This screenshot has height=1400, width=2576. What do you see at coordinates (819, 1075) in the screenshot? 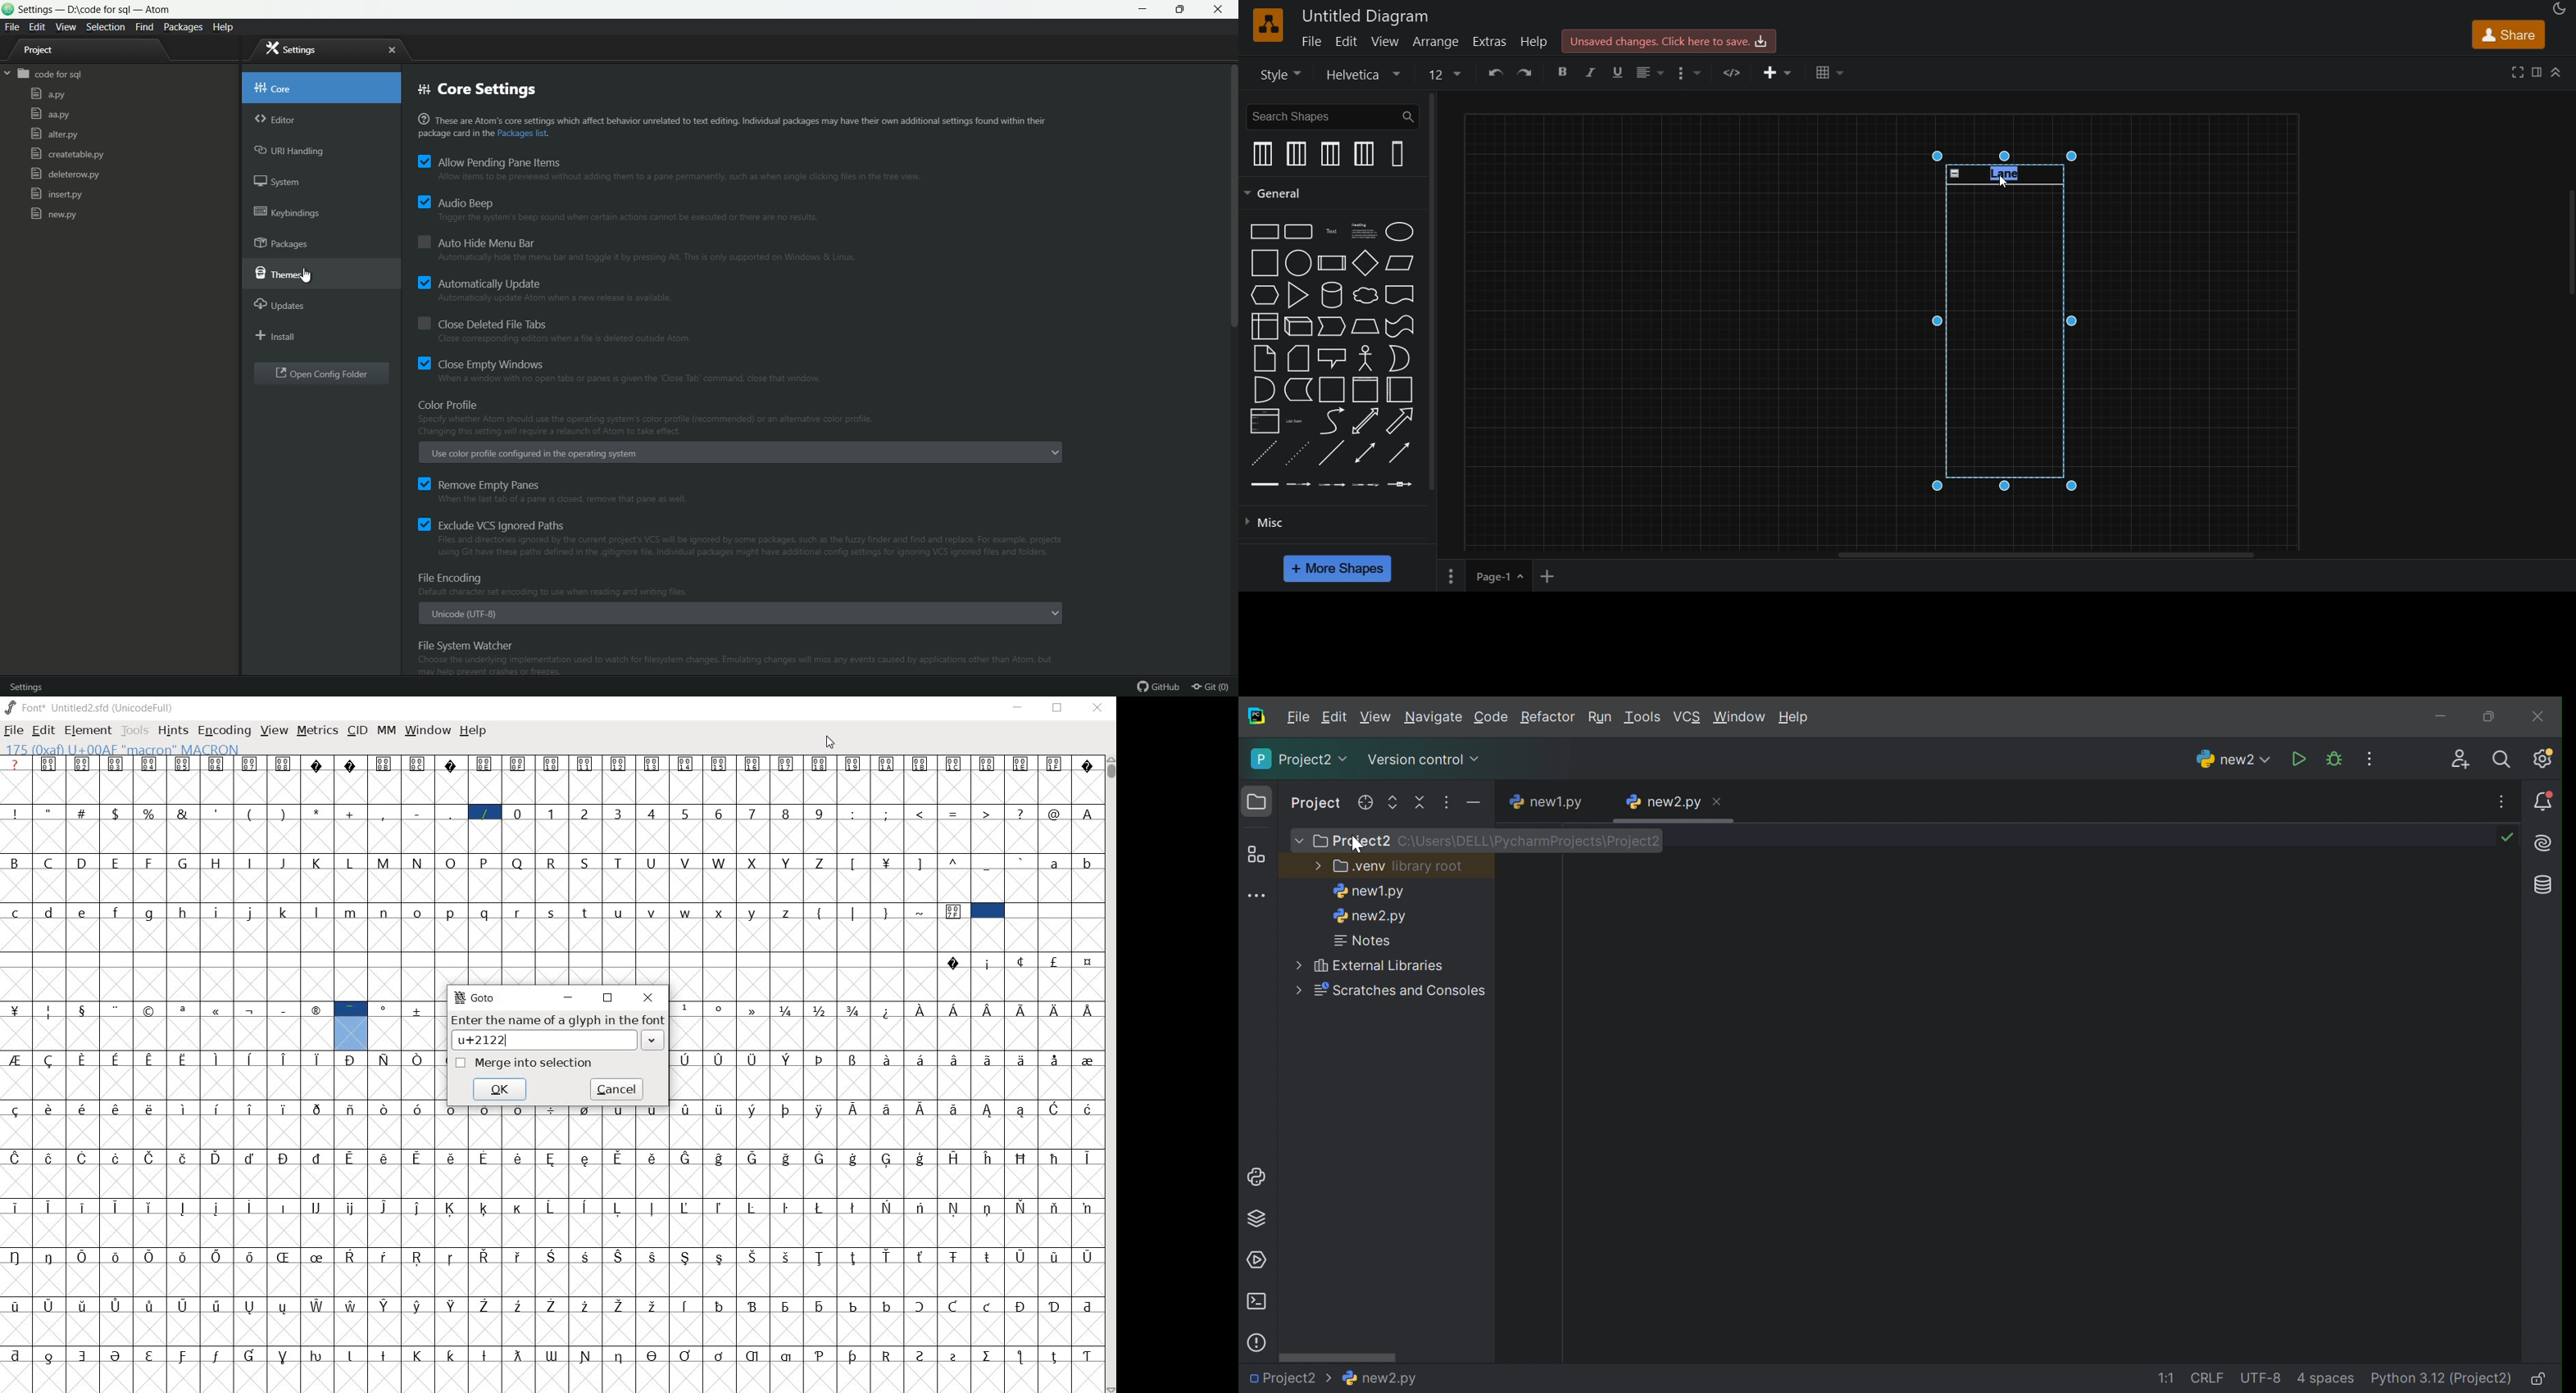
I see `special characters` at bounding box center [819, 1075].